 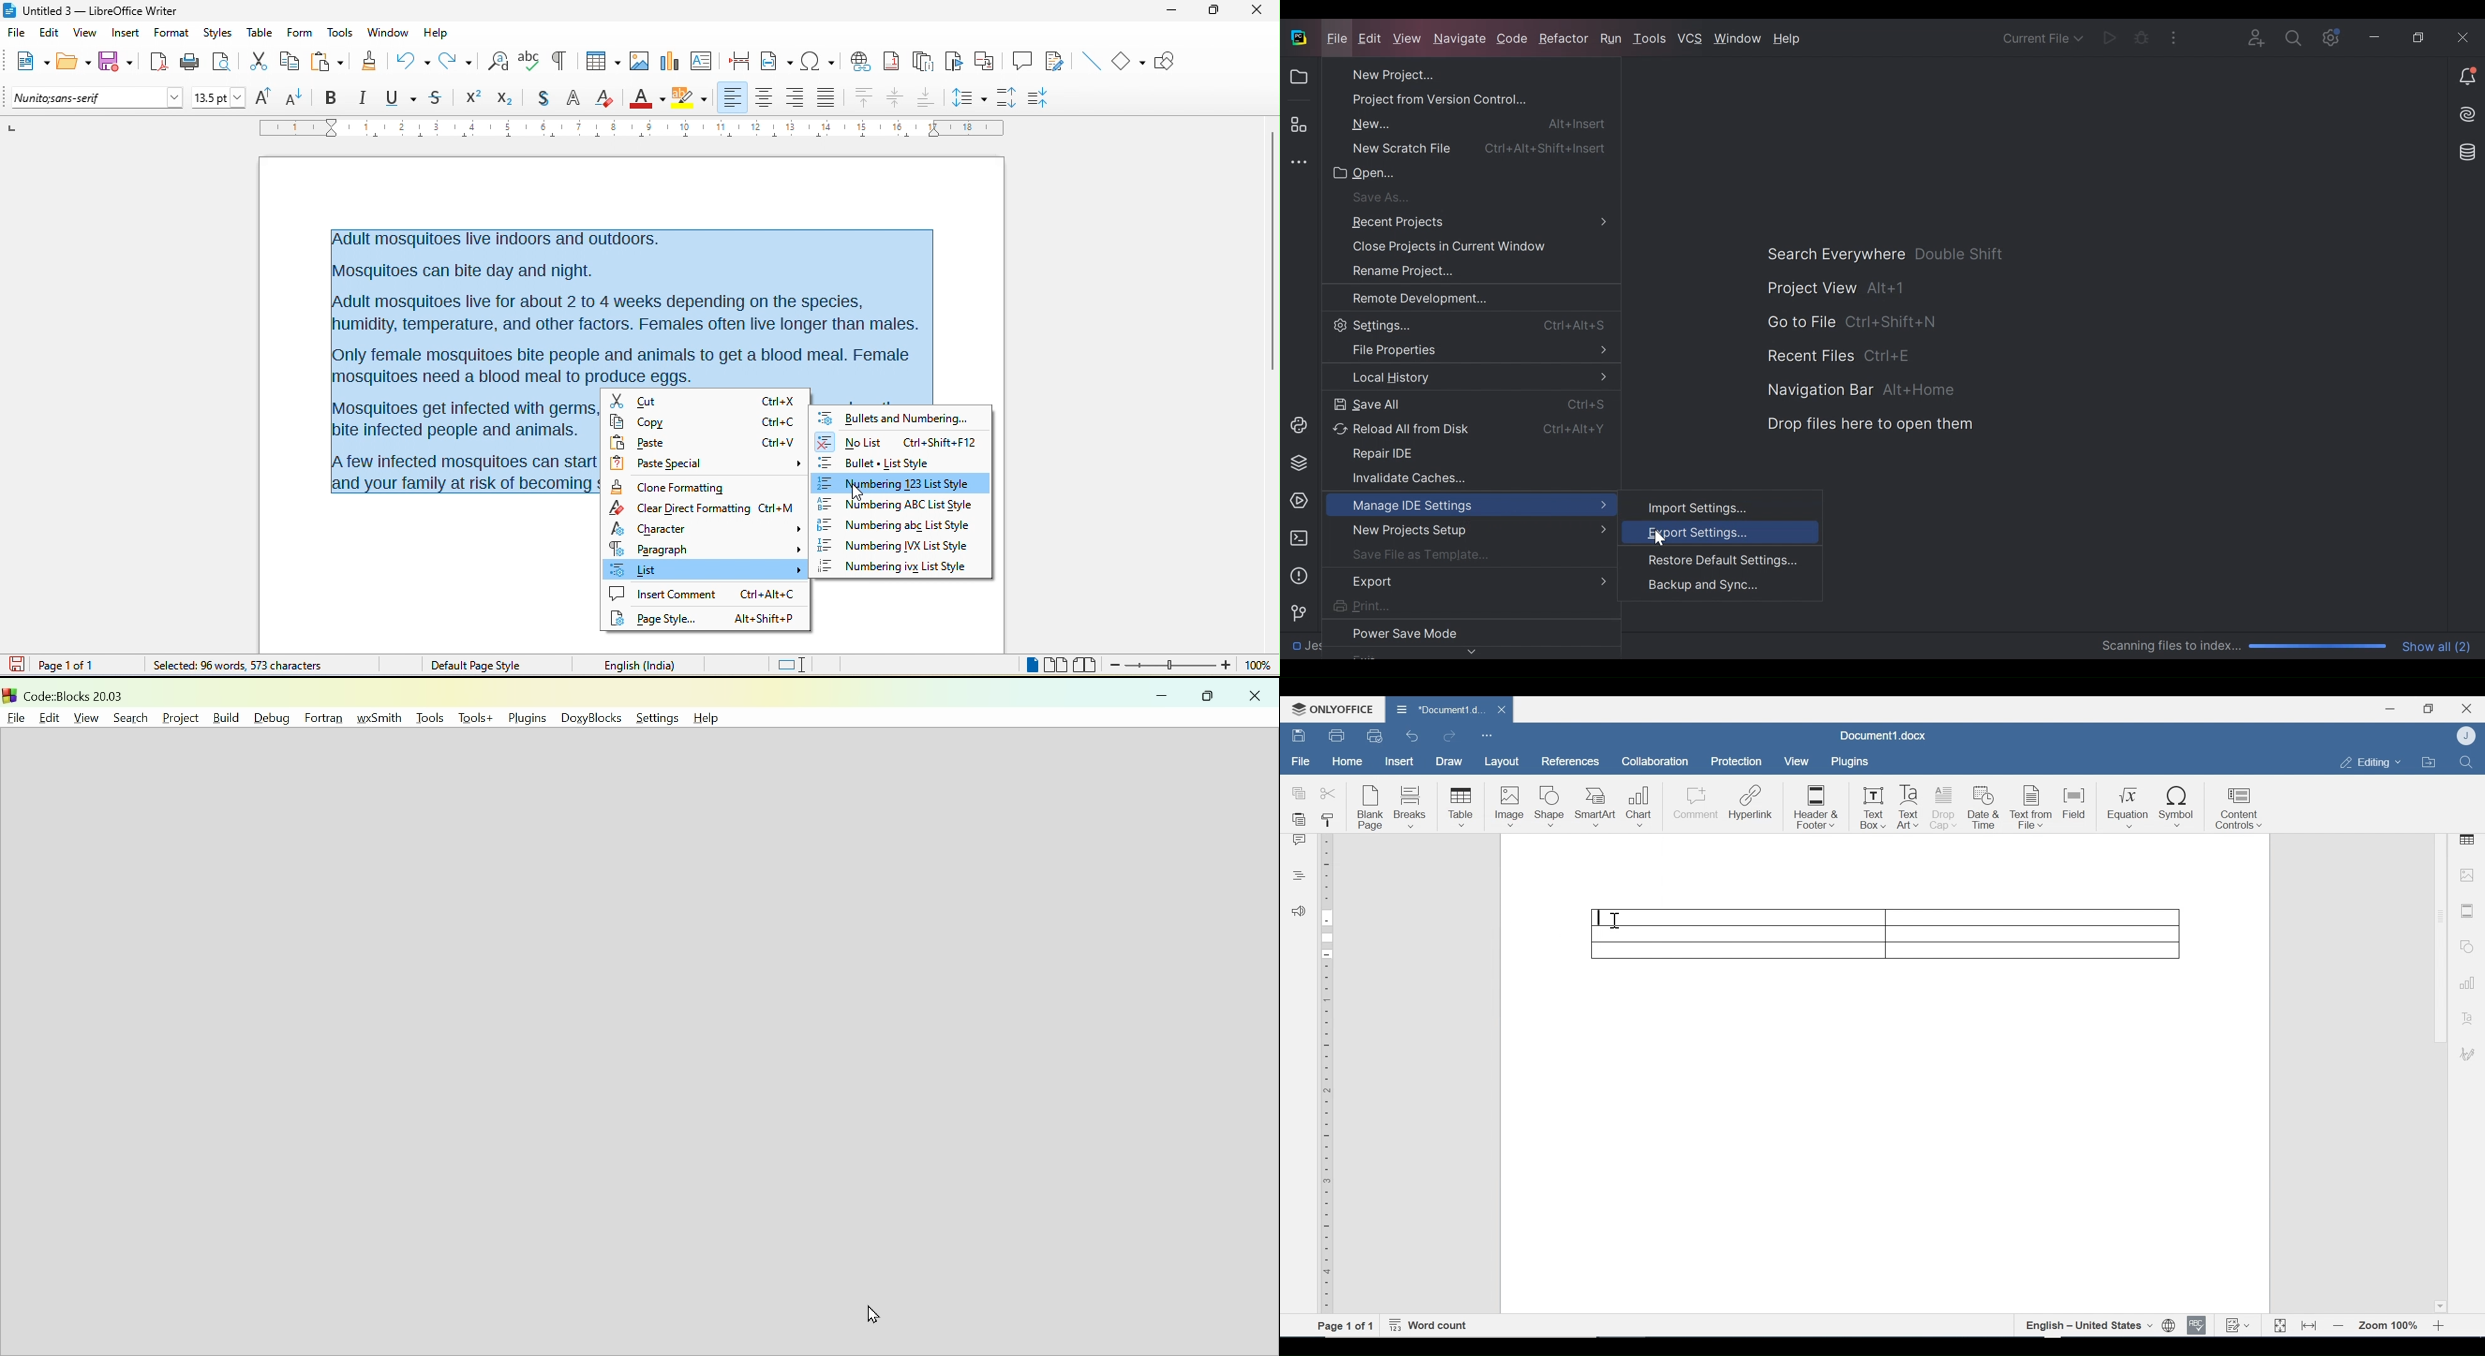 What do you see at coordinates (898, 442) in the screenshot?
I see `no list` at bounding box center [898, 442].